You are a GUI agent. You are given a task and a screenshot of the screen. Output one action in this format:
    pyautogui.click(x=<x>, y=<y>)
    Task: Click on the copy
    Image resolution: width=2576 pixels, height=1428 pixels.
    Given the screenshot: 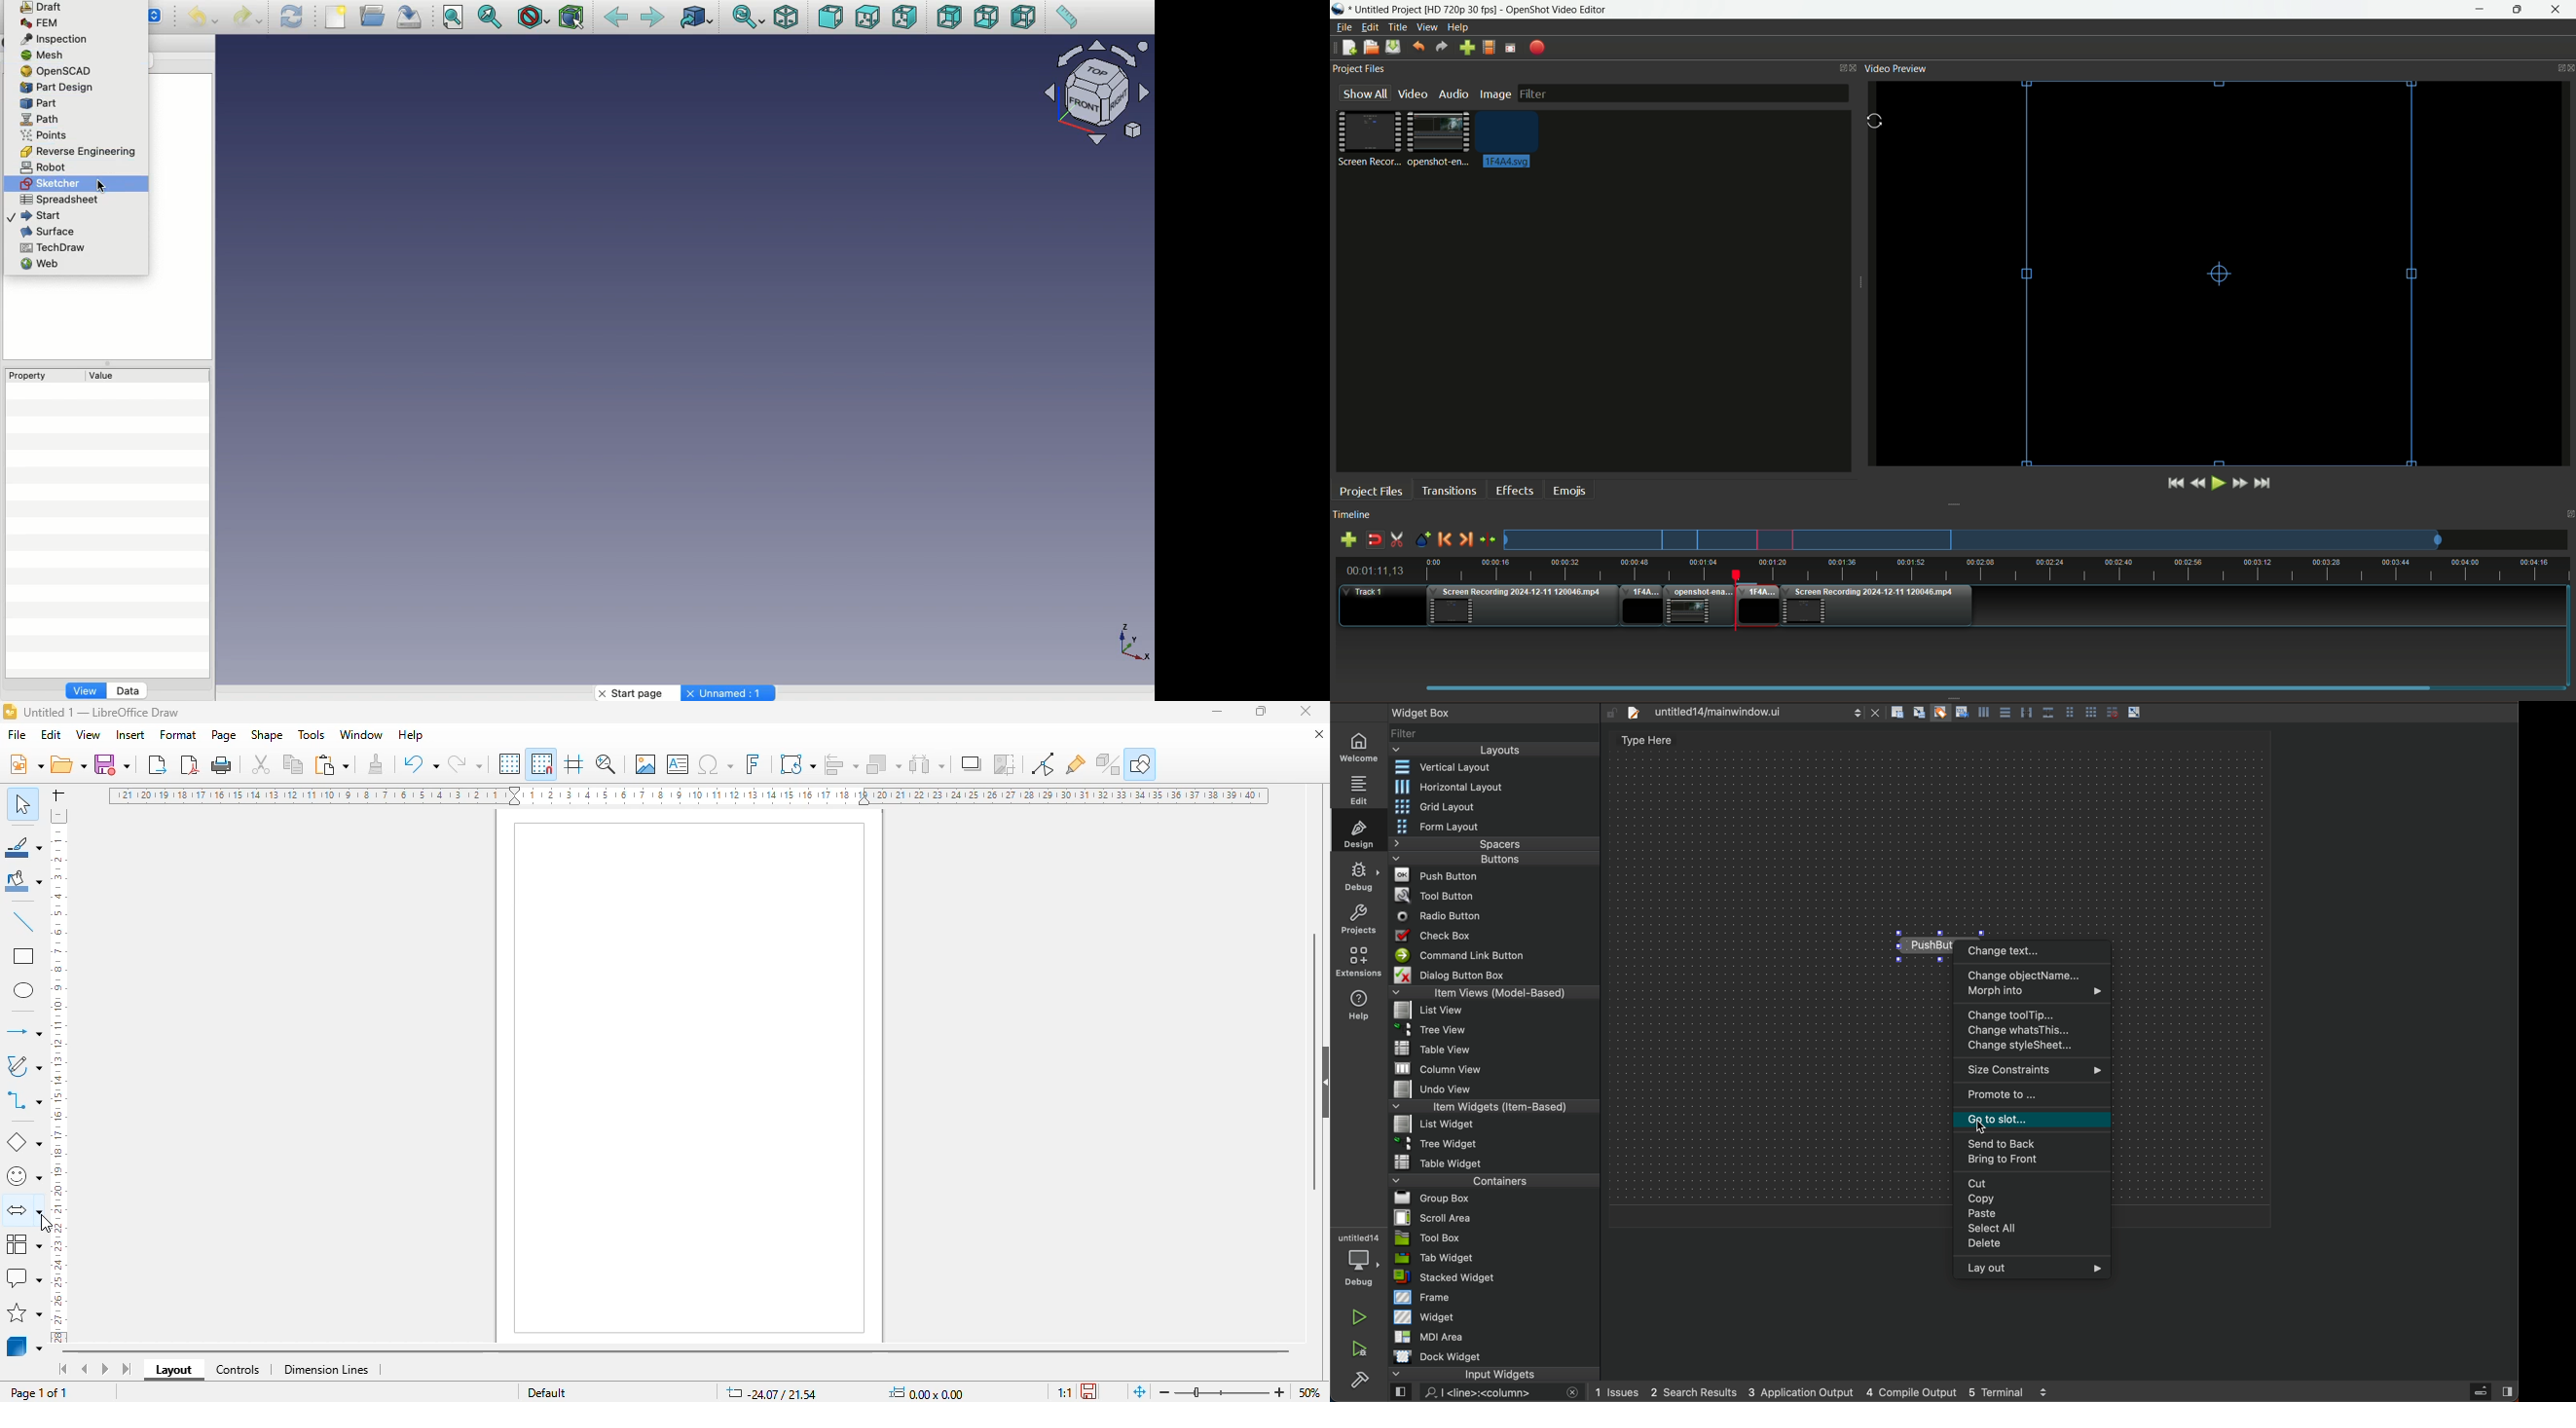 What is the action you would take?
    pyautogui.click(x=2028, y=1199)
    